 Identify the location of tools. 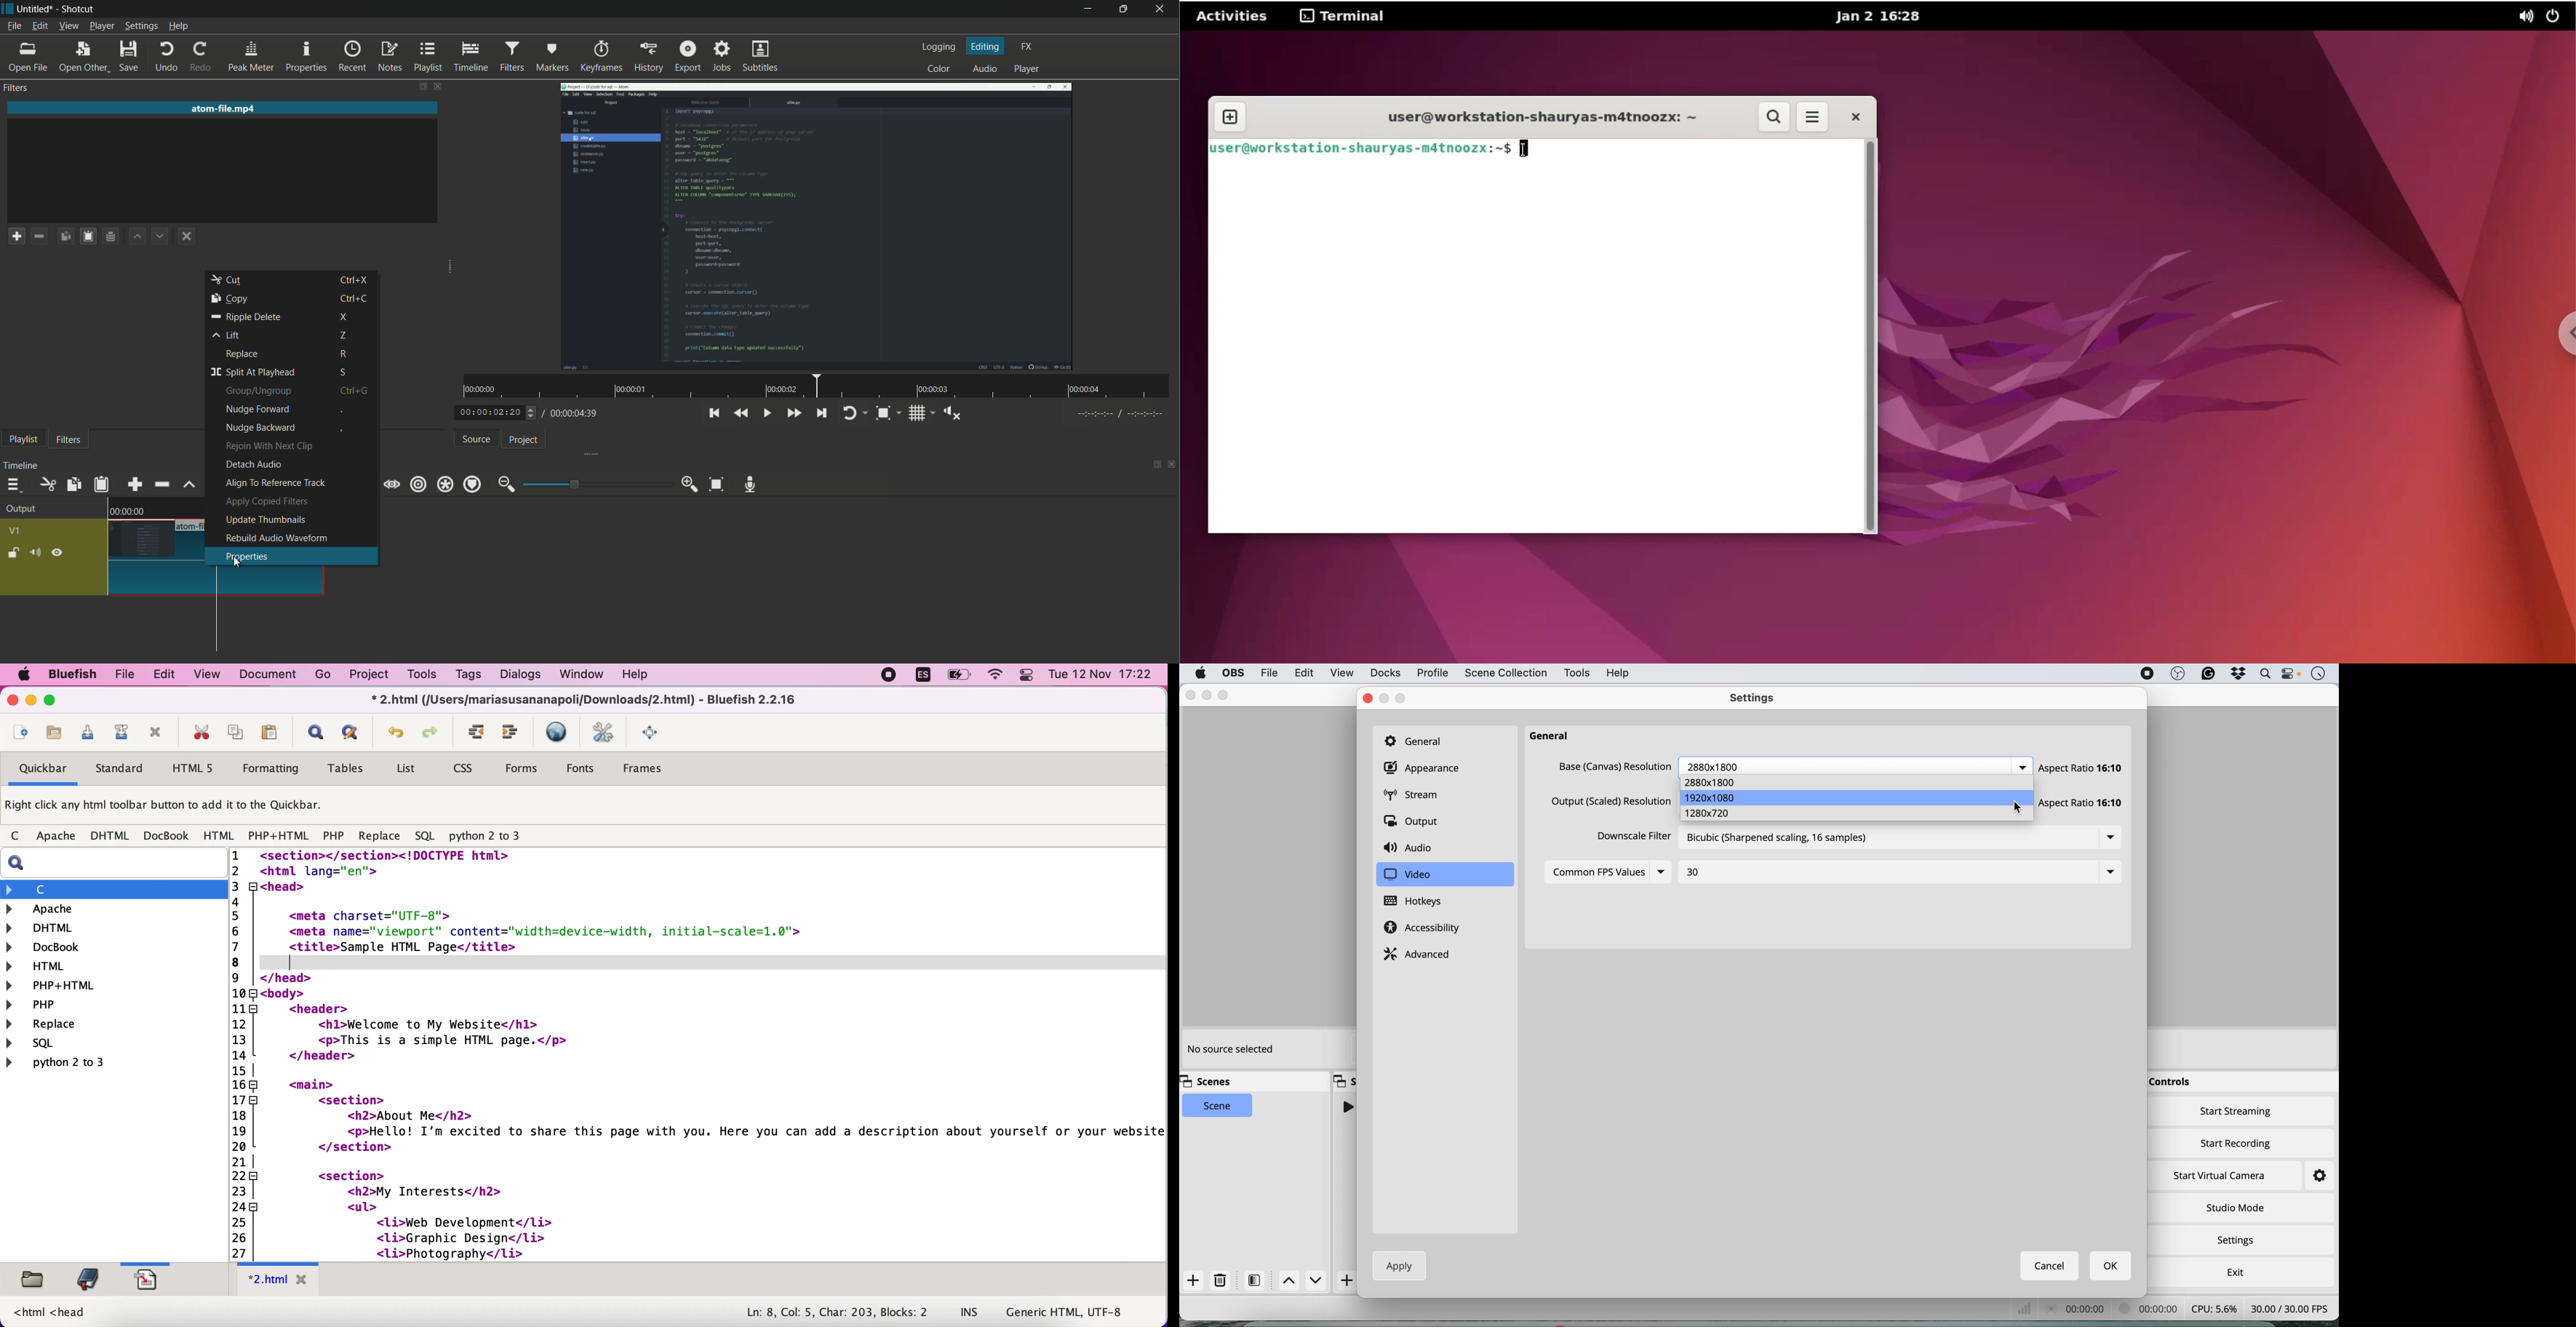
(424, 676).